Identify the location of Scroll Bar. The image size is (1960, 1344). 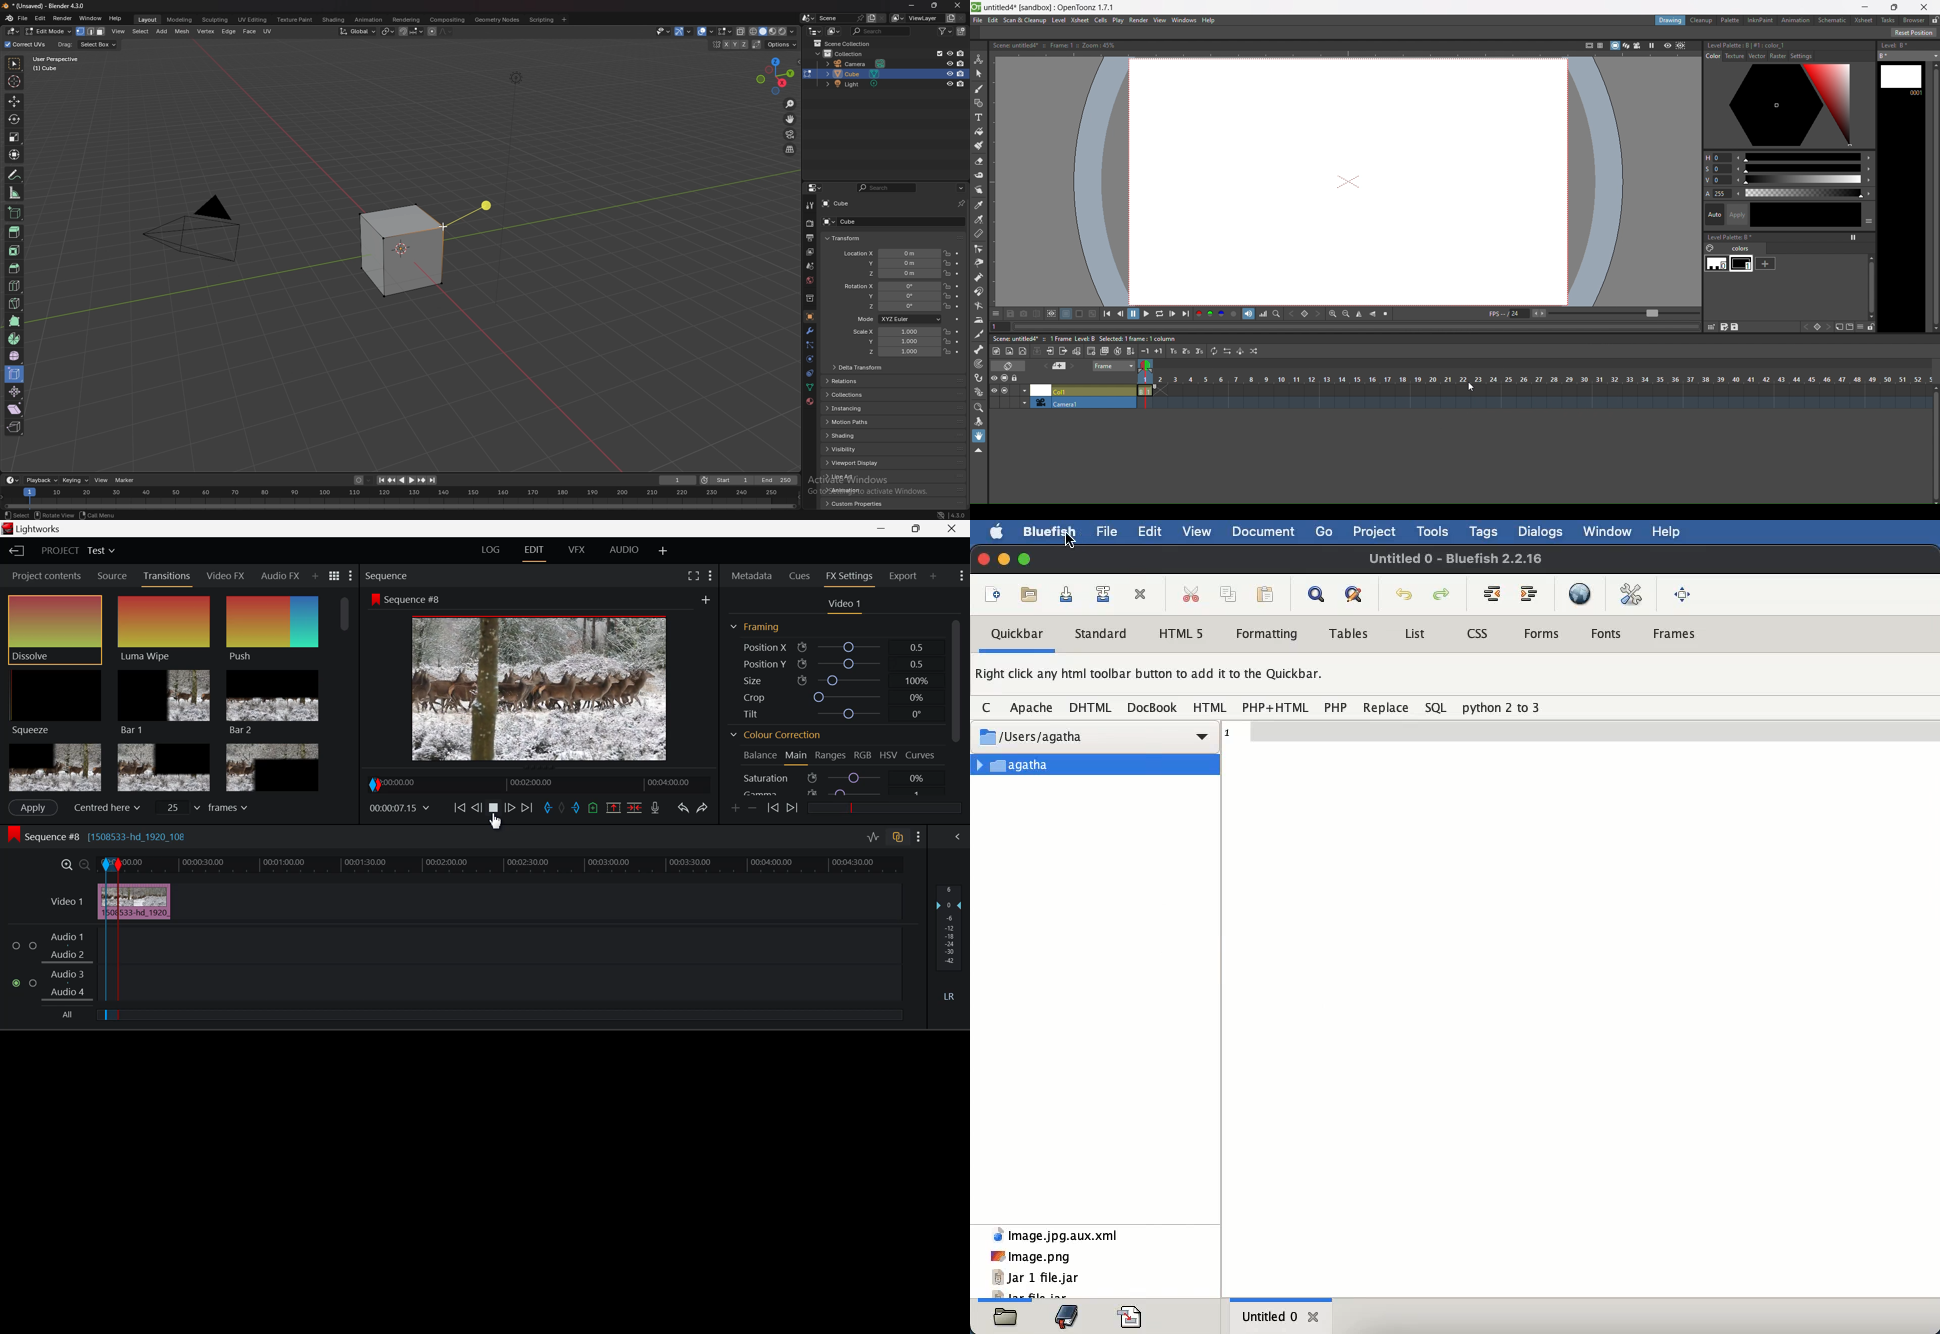
(347, 691).